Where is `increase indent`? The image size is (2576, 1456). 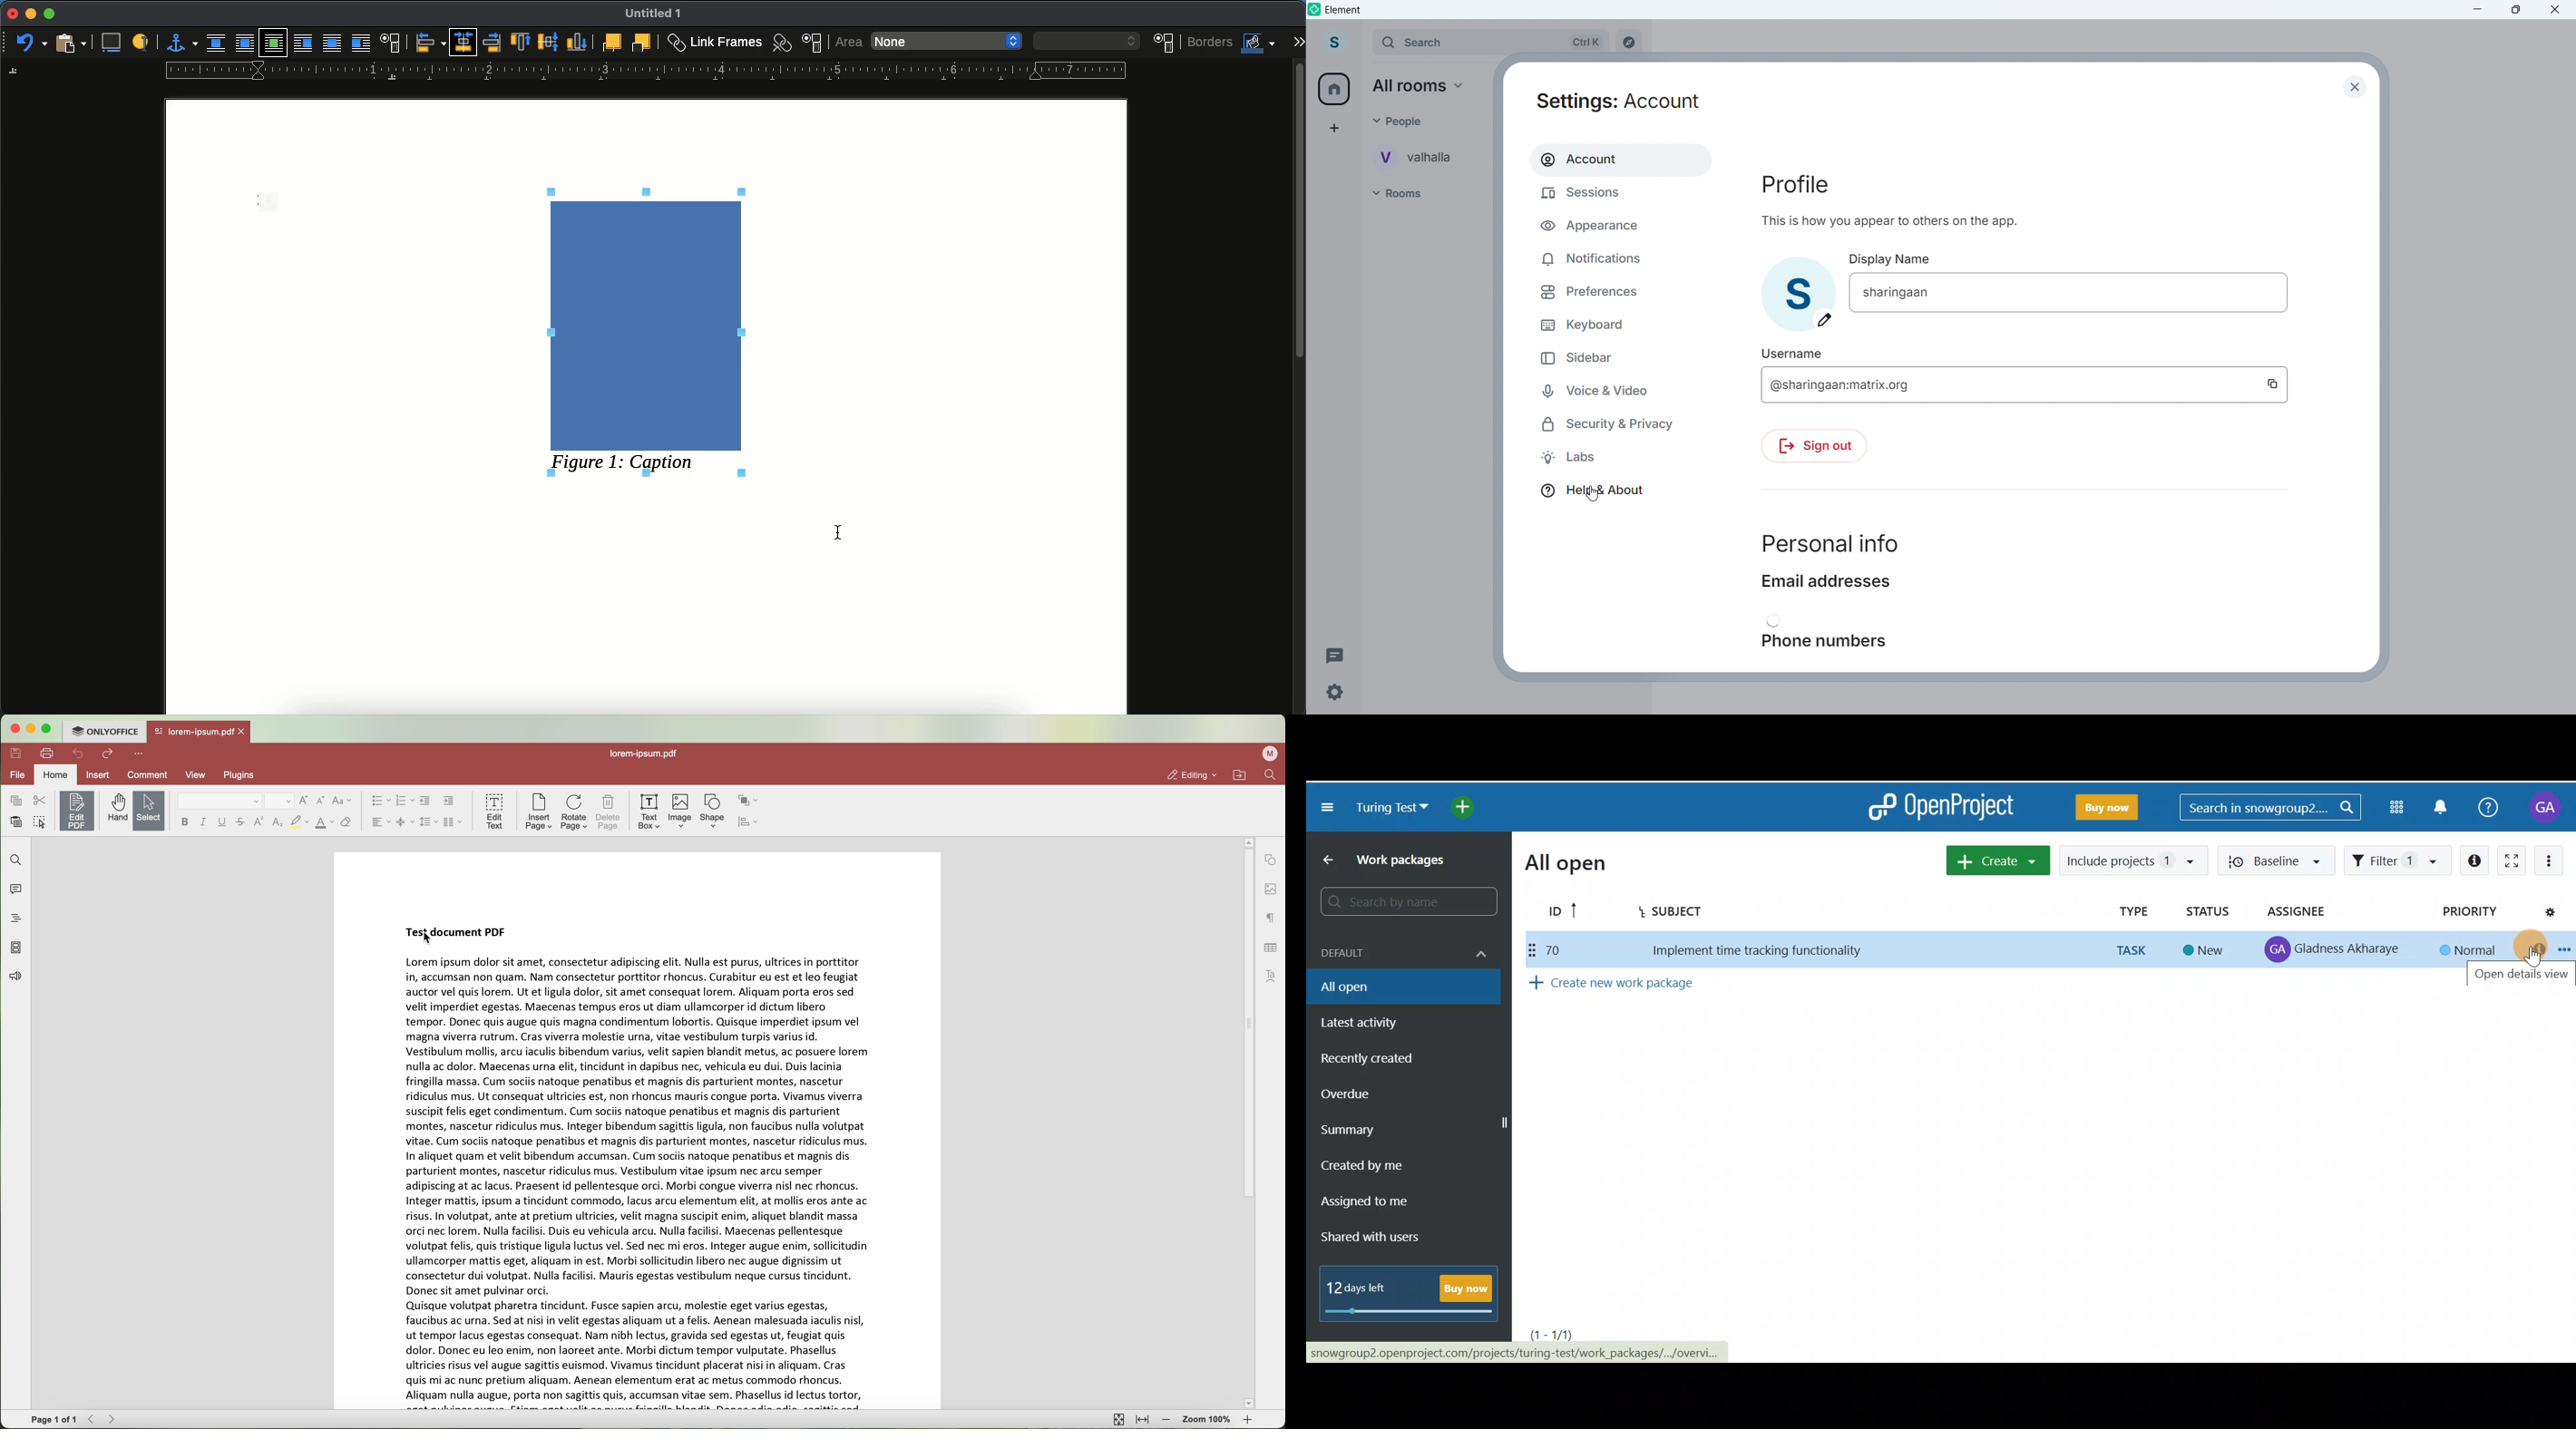
increase indent is located at coordinates (449, 801).